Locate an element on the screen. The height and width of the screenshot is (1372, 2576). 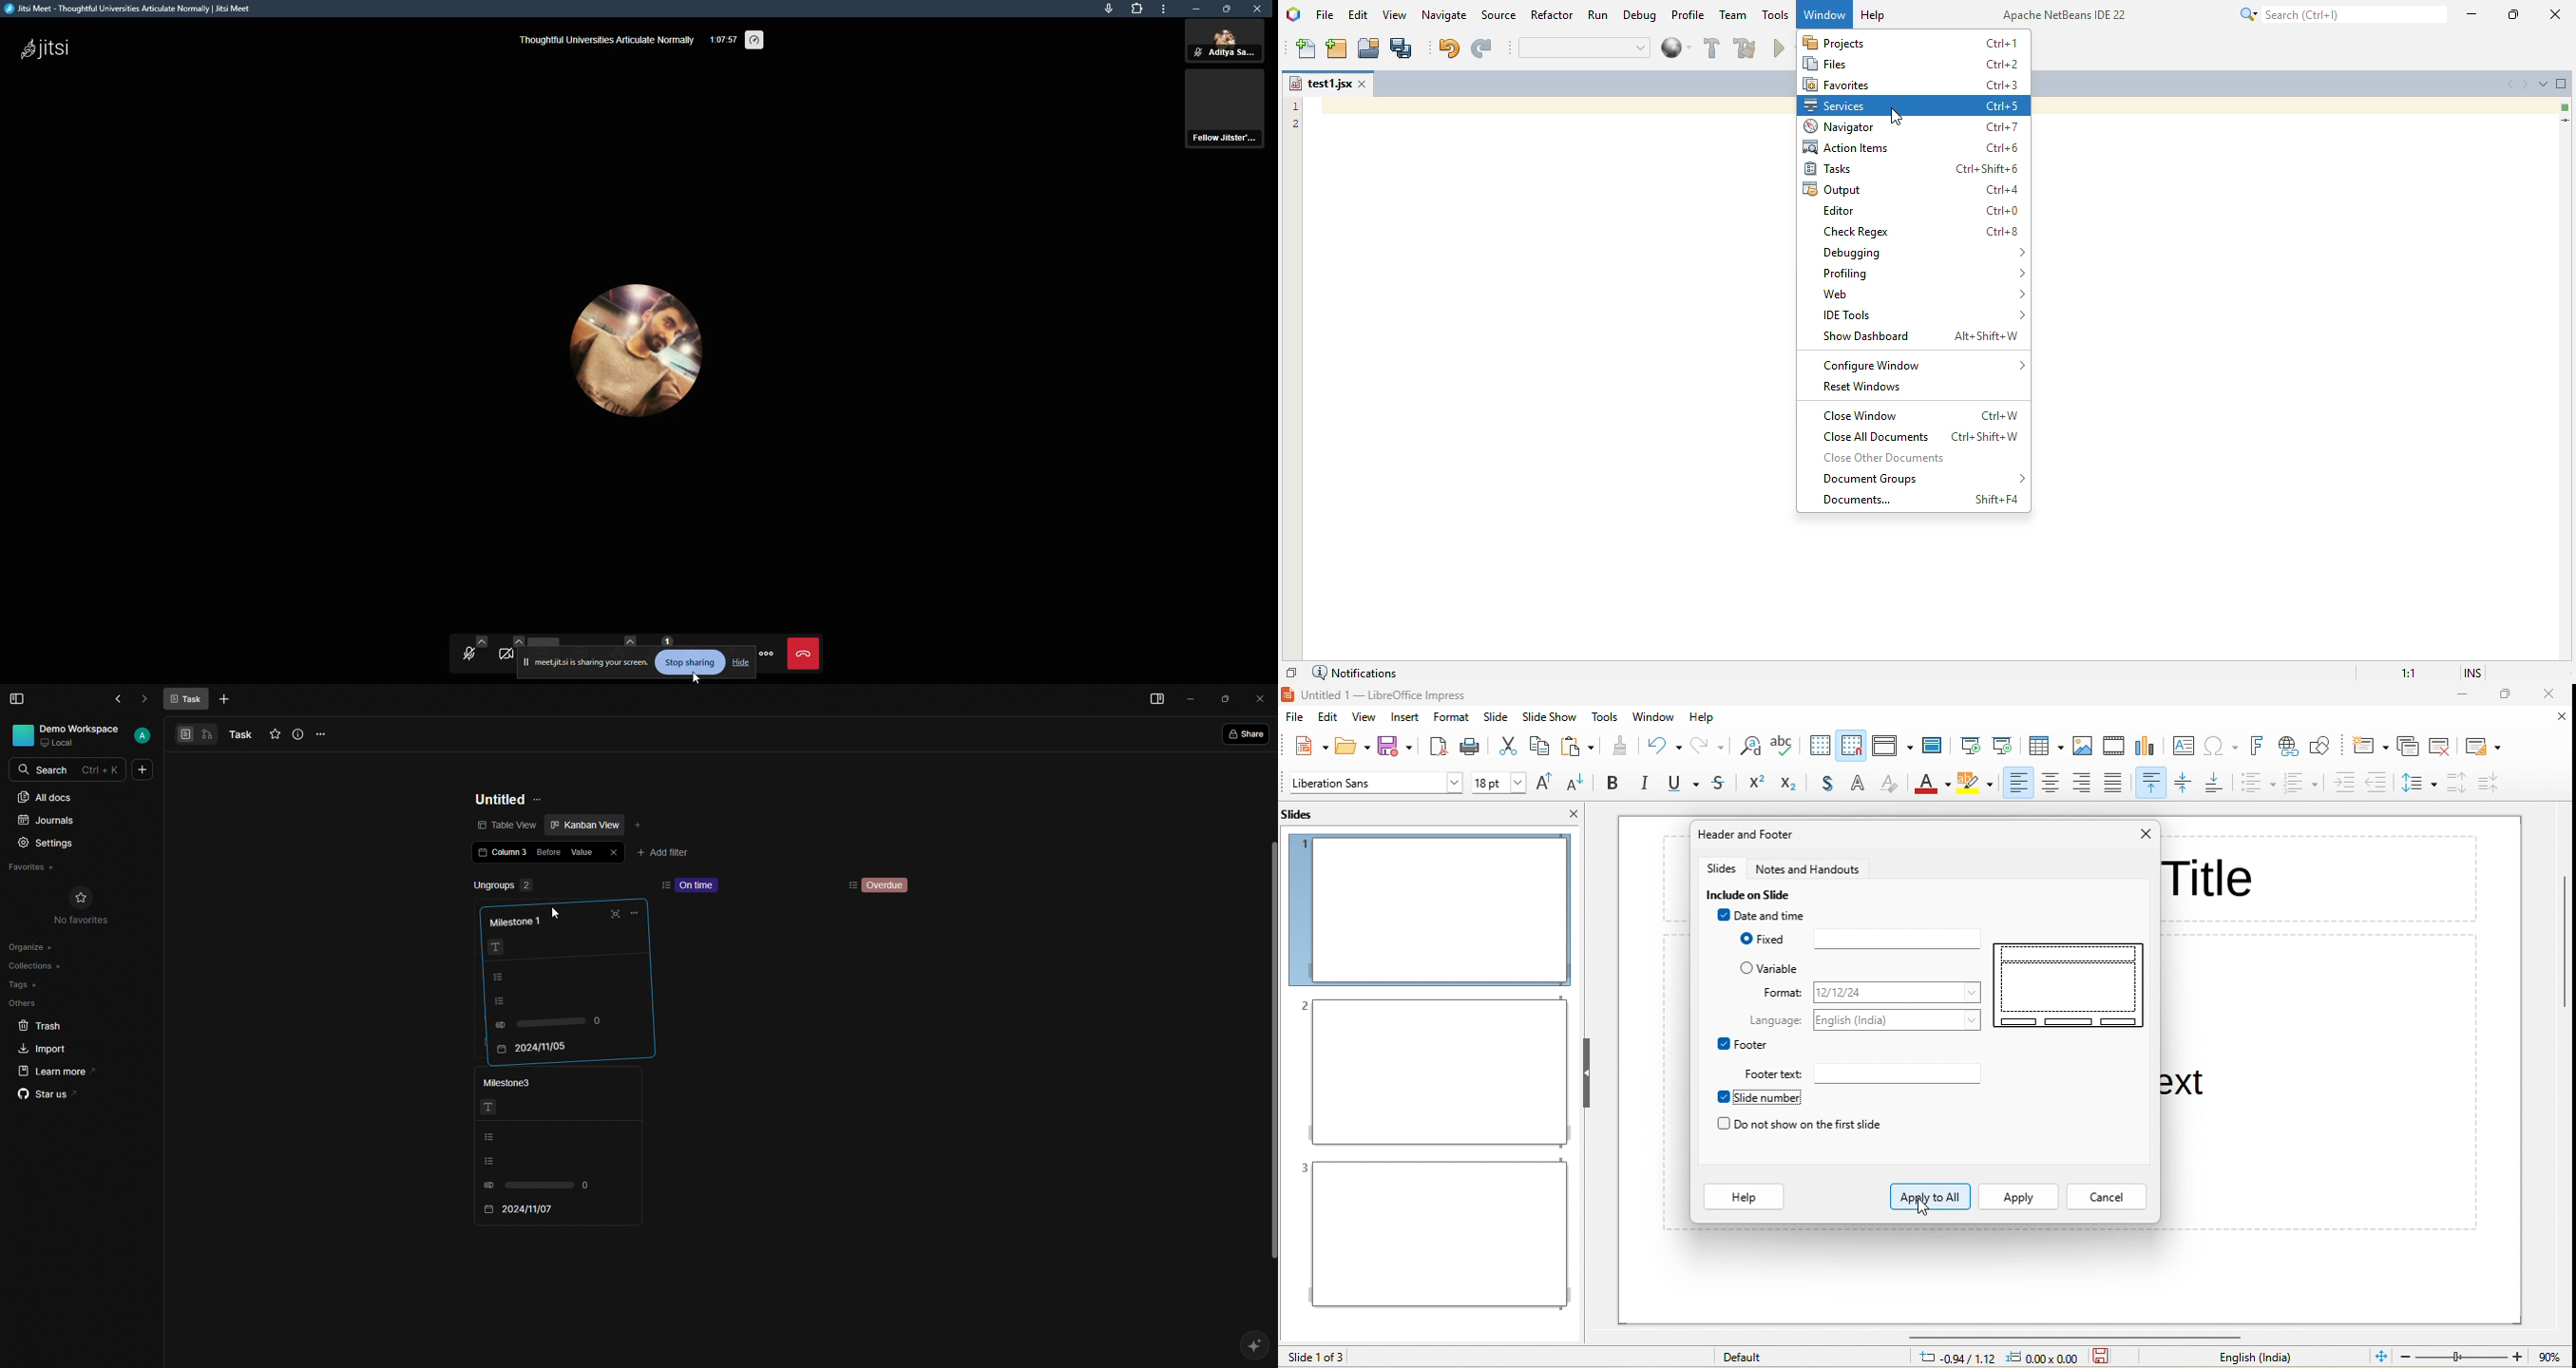
Checkbox is located at coordinates (1747, 967).